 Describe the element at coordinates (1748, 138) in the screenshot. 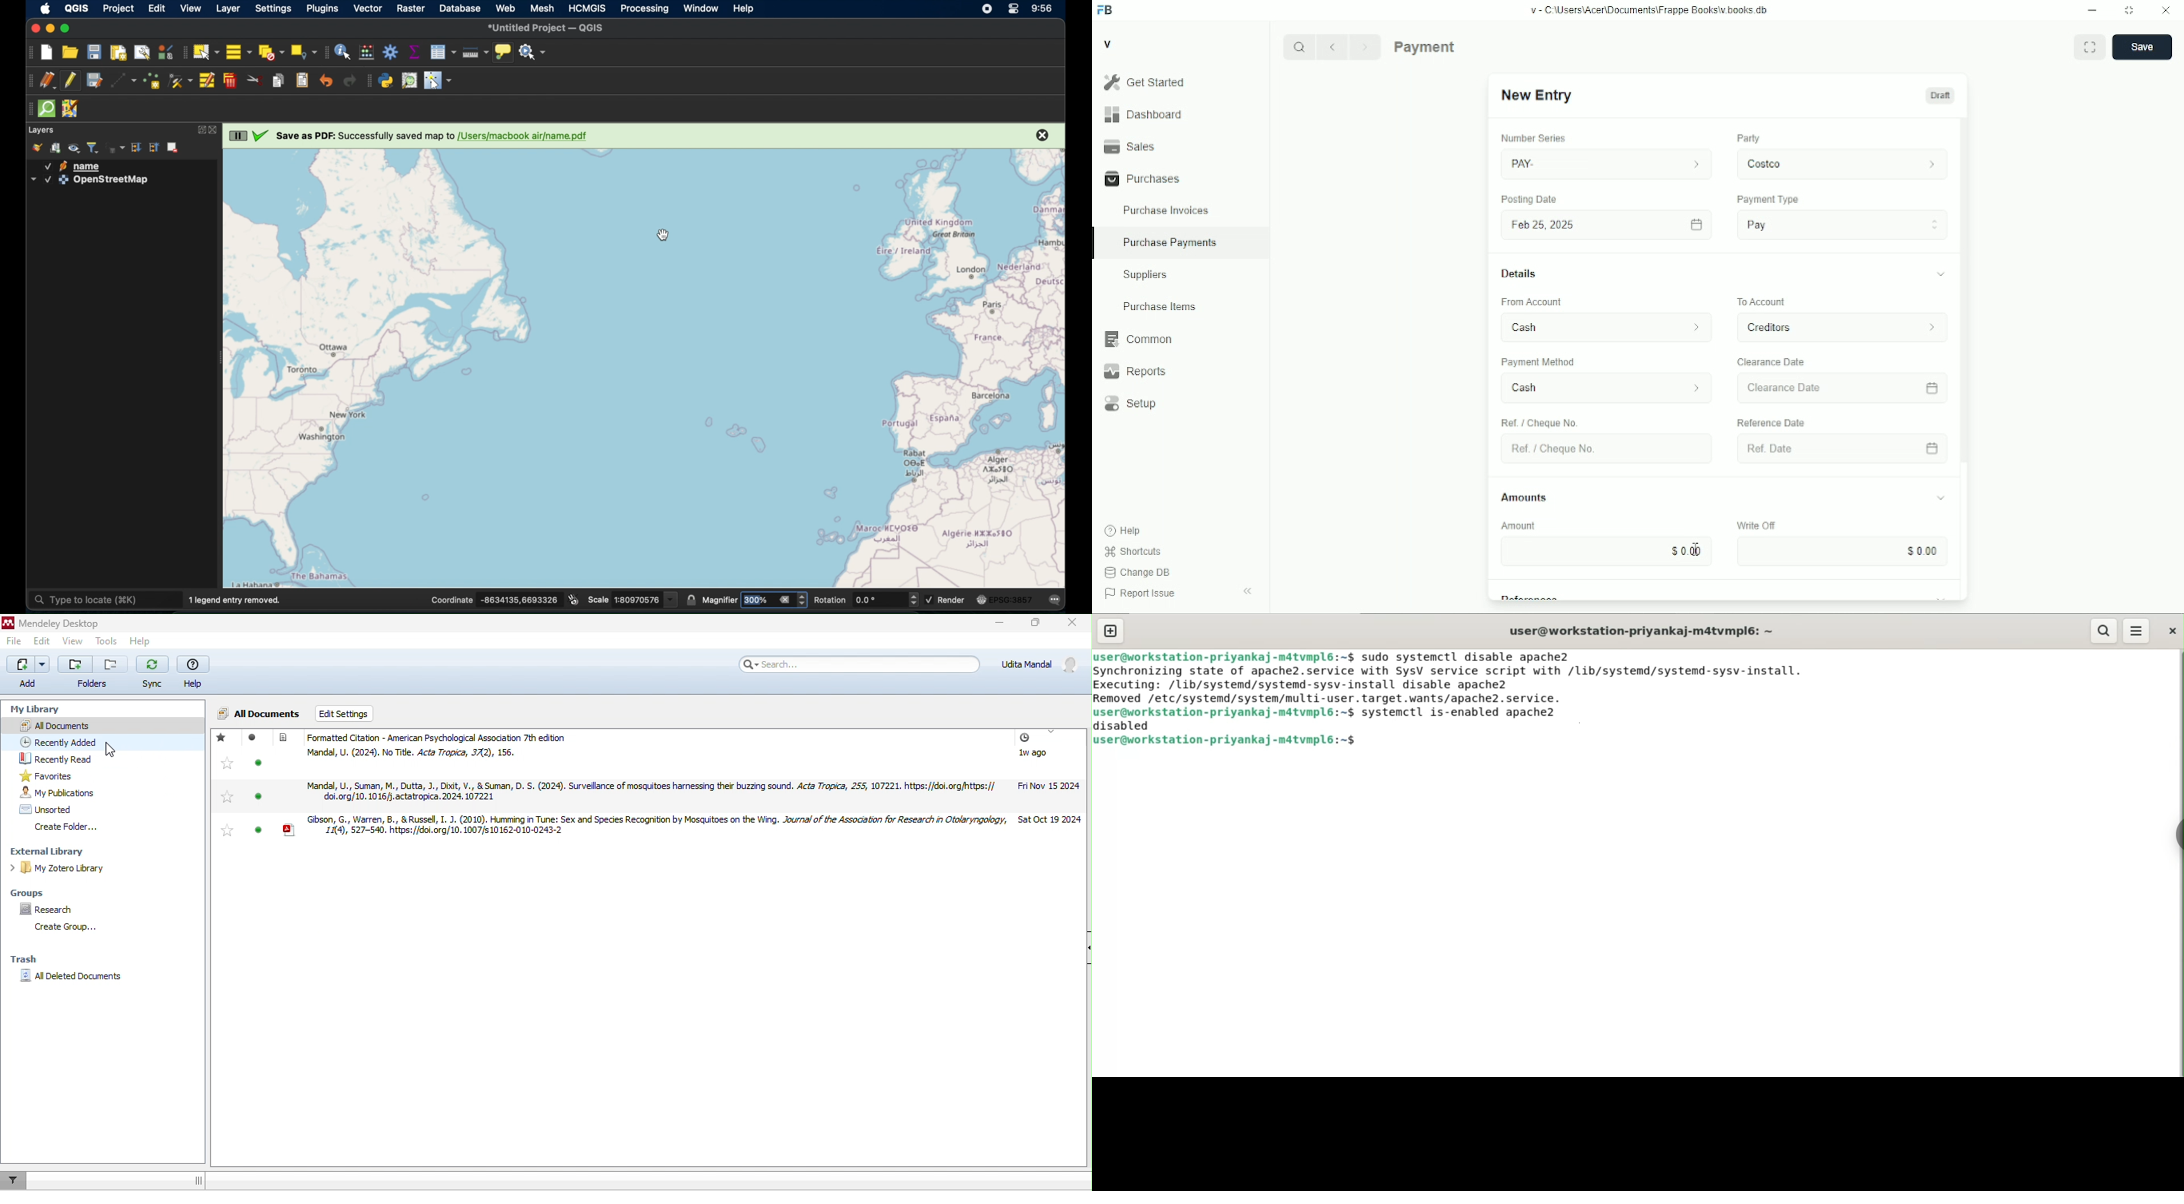

I see `Party` at that location.